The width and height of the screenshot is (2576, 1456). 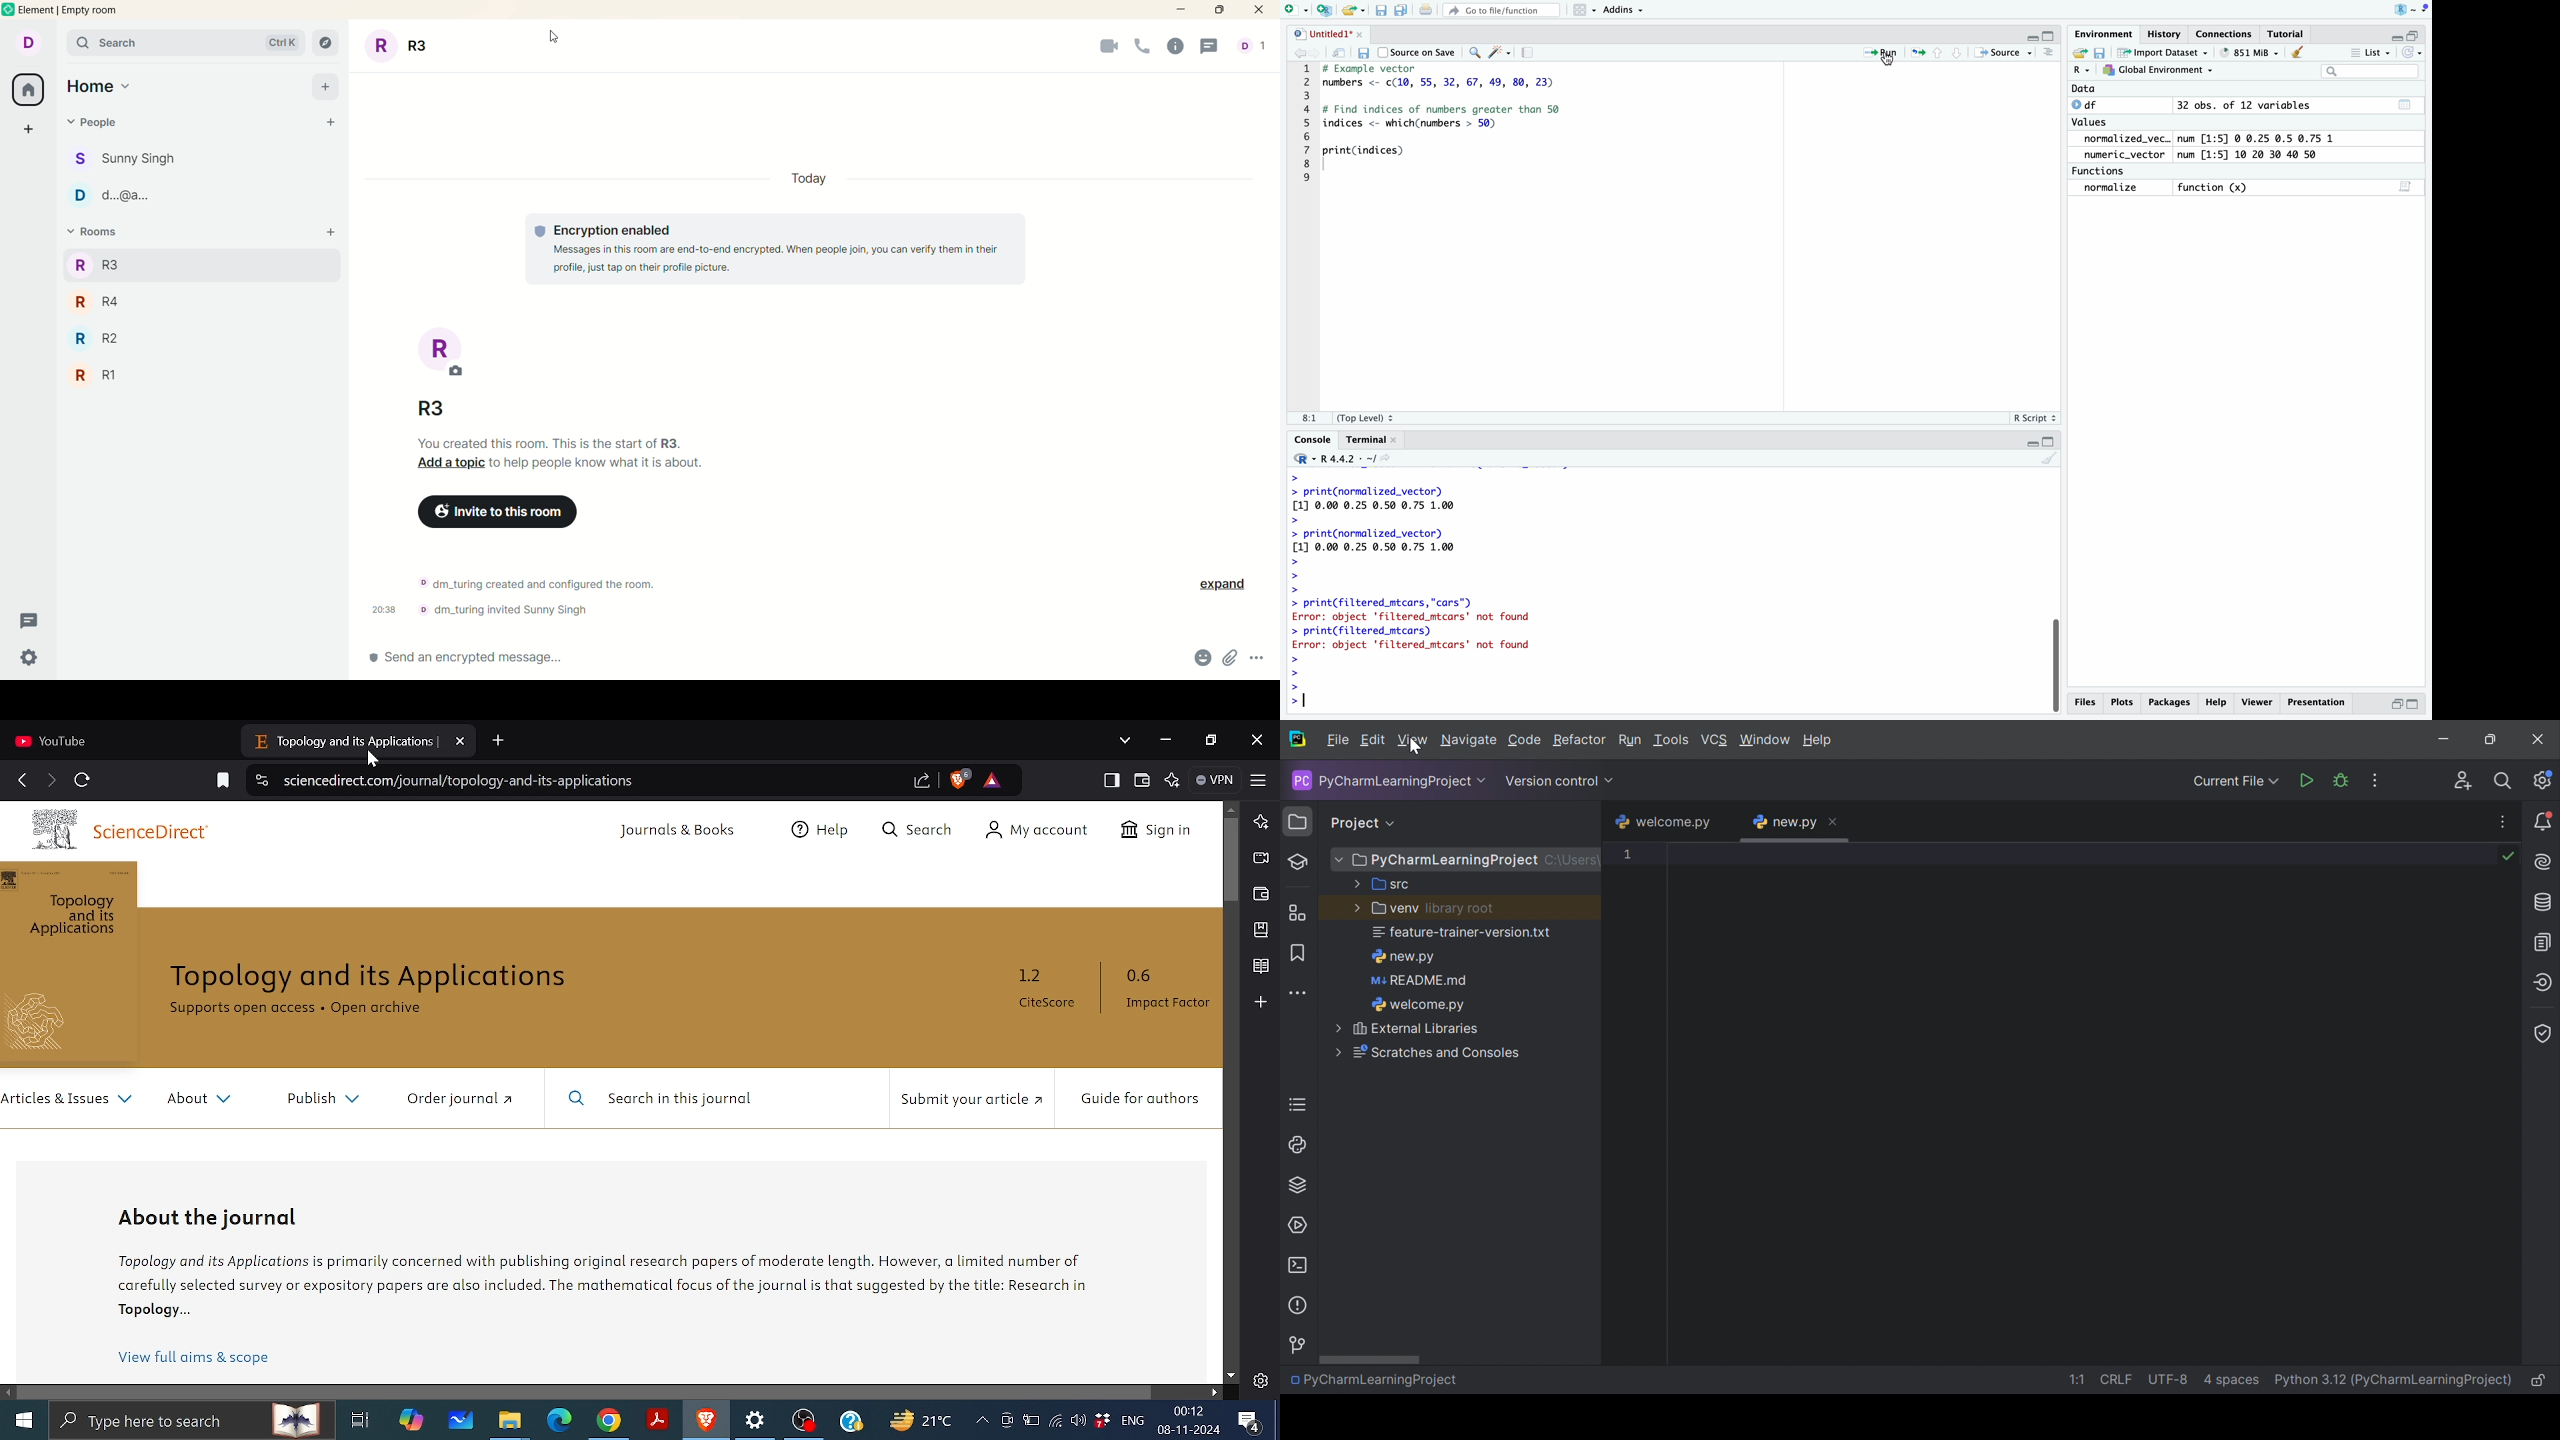 I want to click on Notifications, so click(x=2542, y=821).